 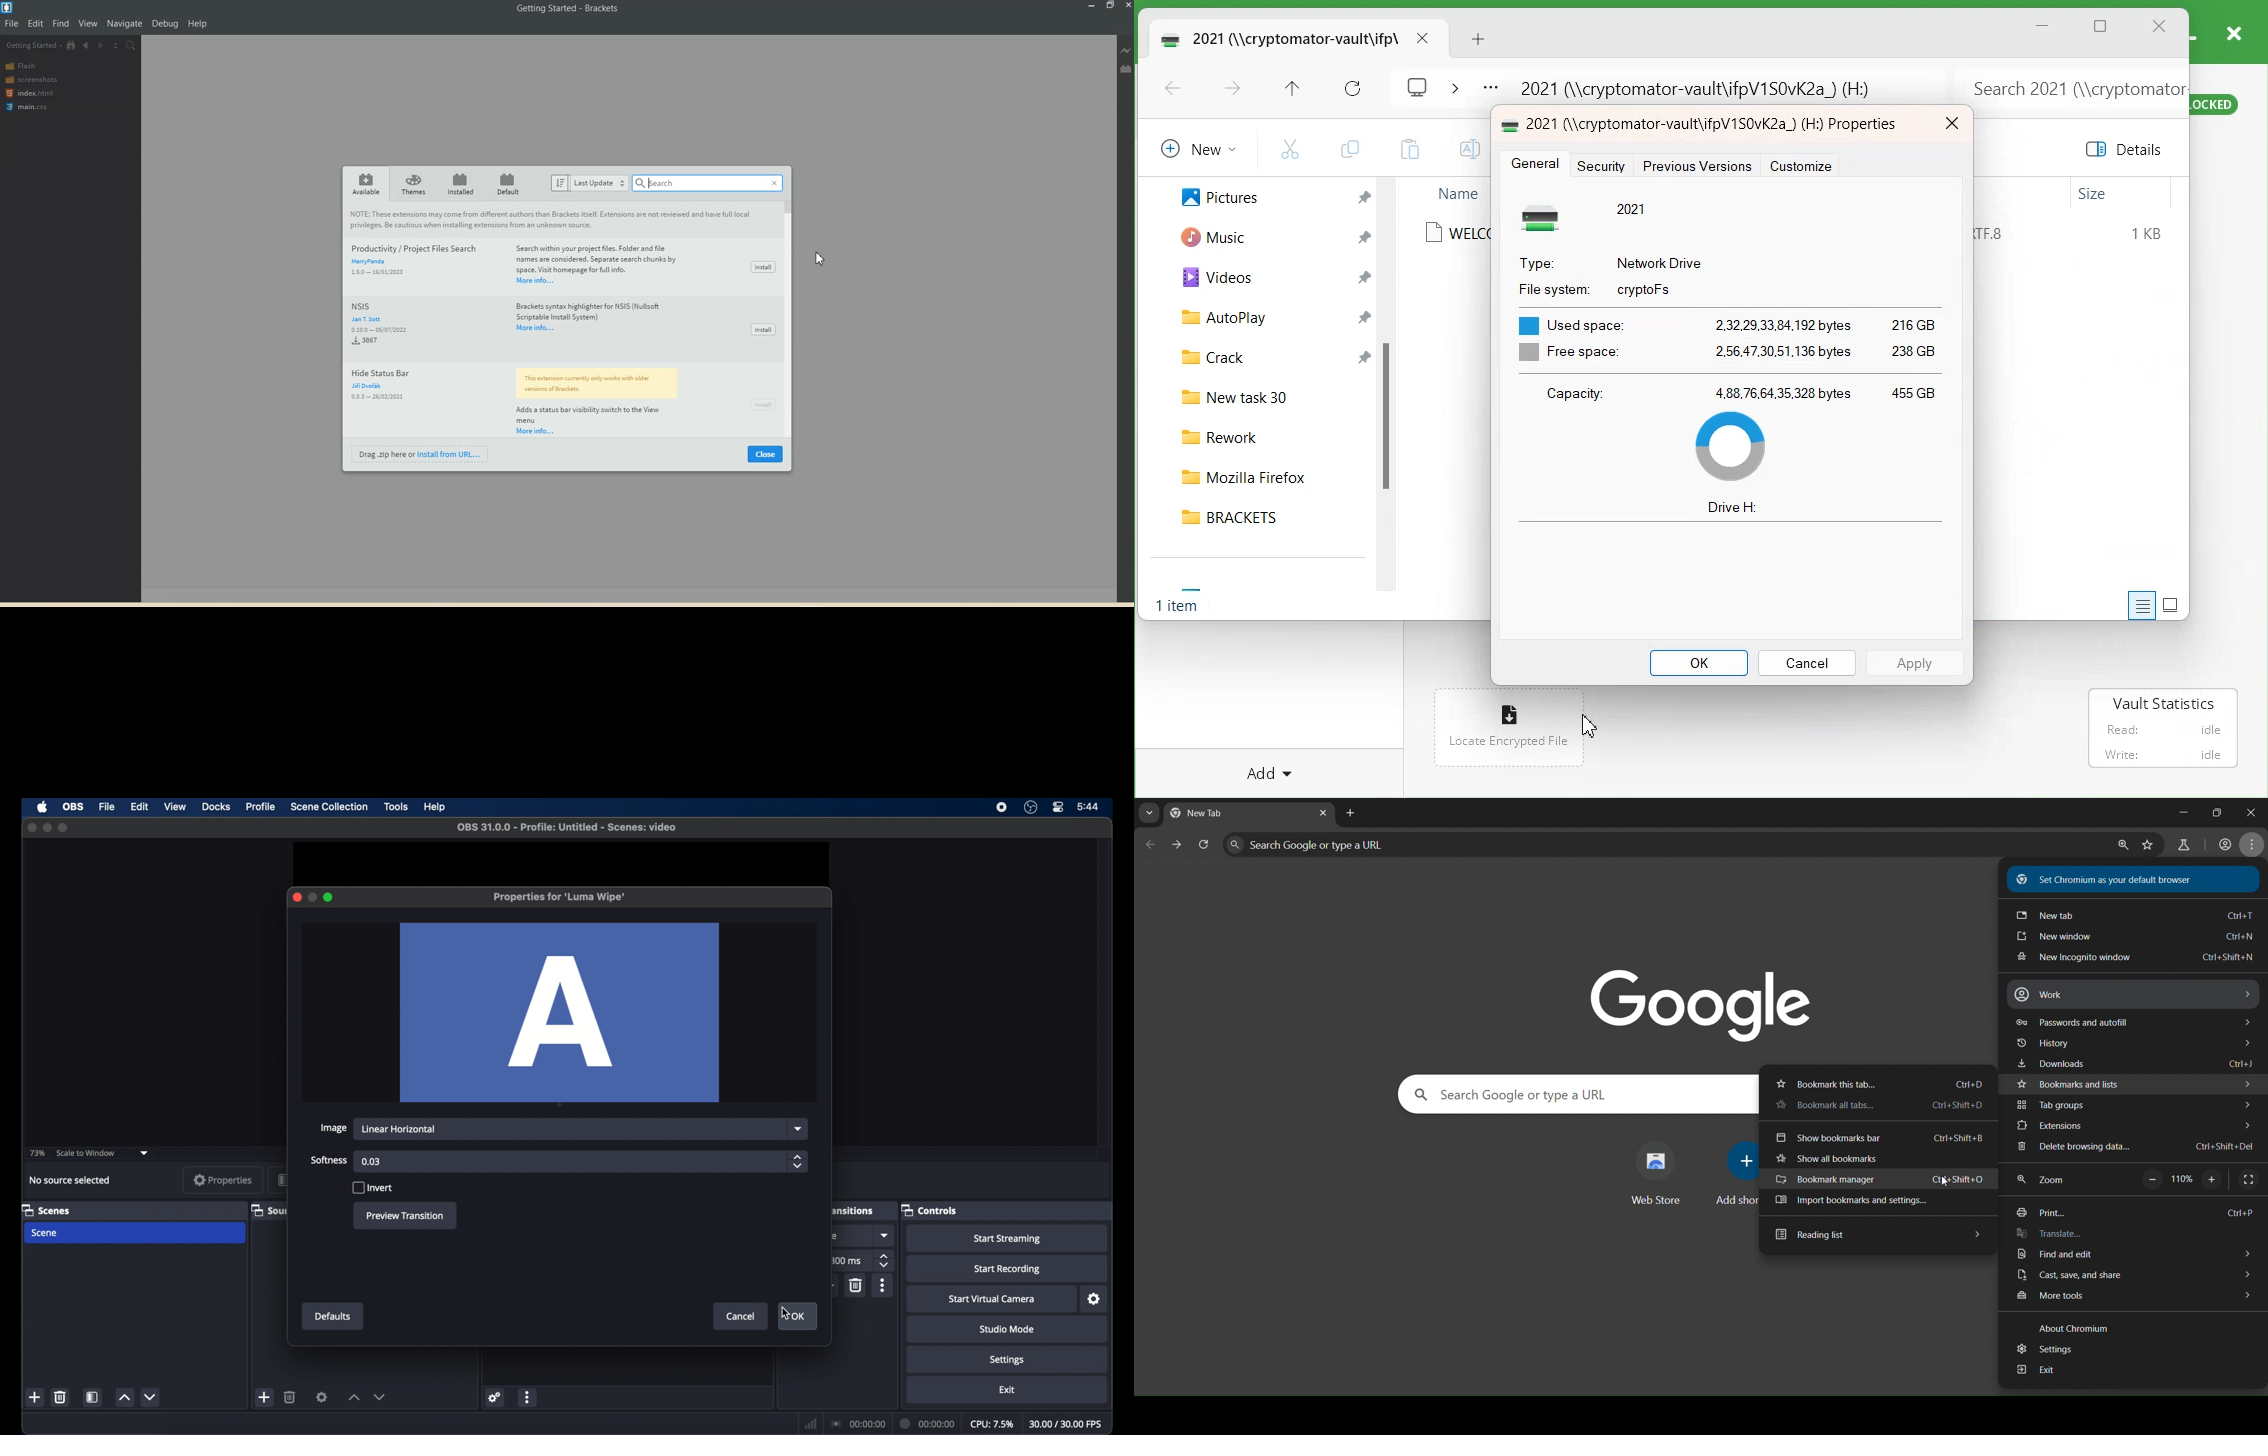 What do you see at coordinates (533, 431) in the screenshot?
I see `More info...` at bounding box center [533, 431].